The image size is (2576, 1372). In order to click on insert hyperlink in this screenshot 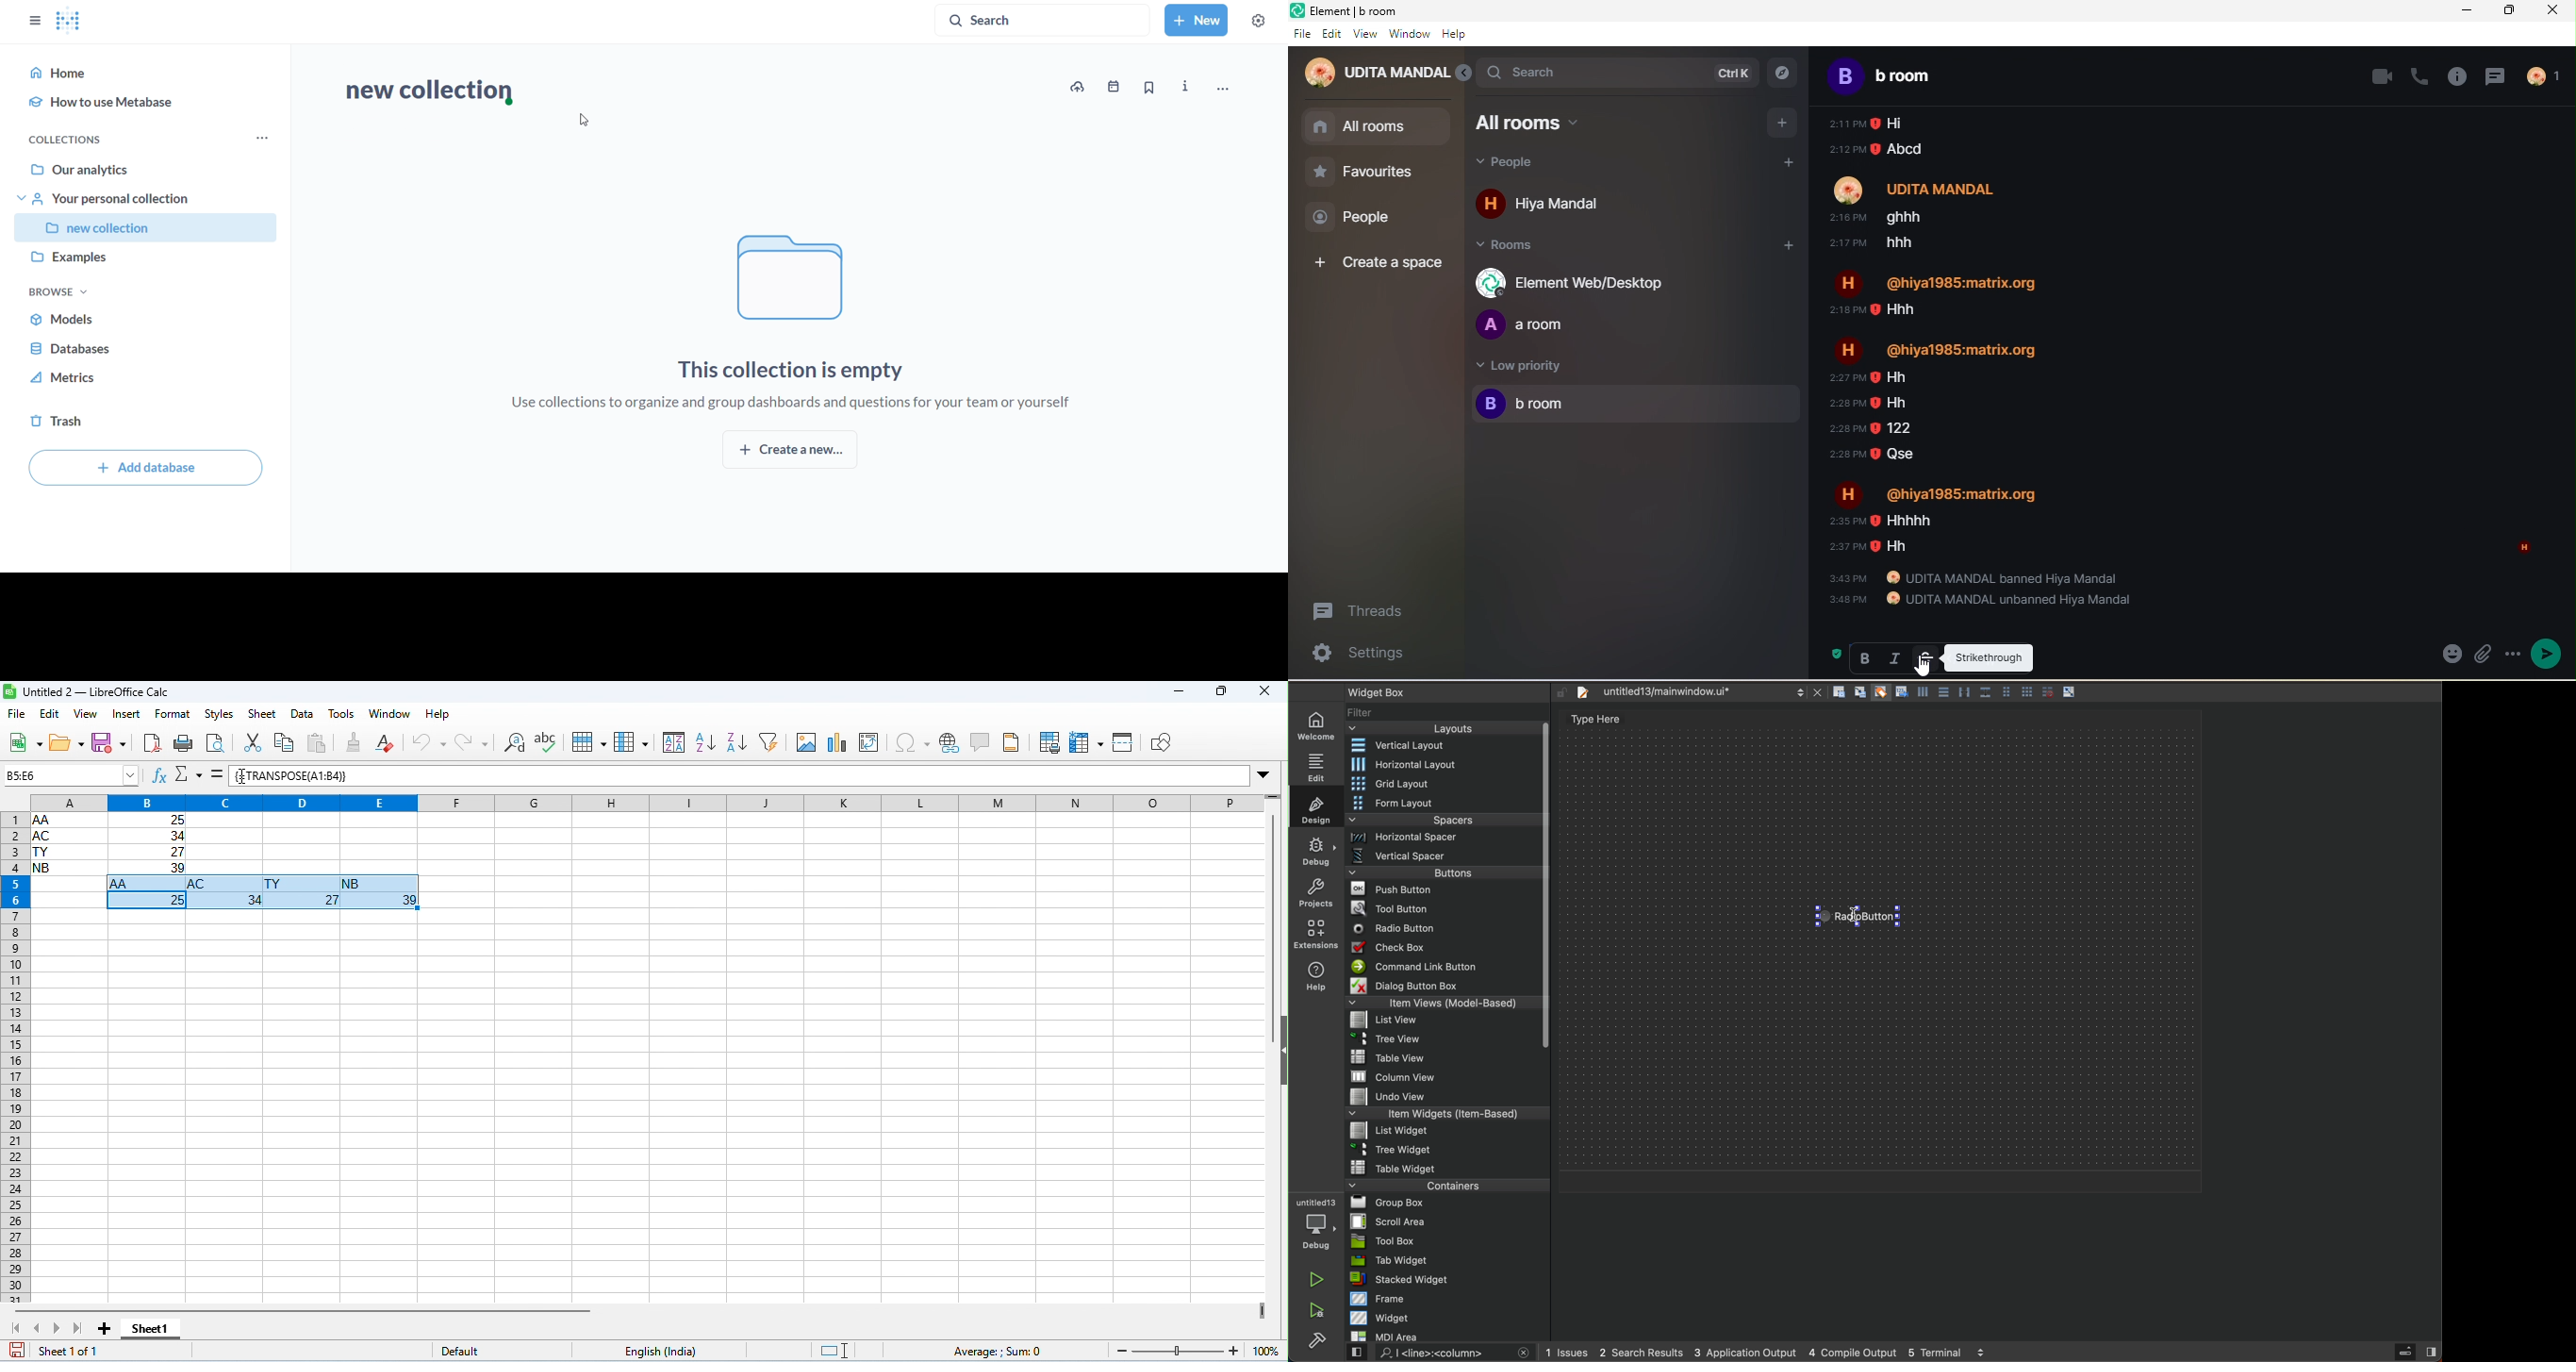, I will do `click(949, 740)`.